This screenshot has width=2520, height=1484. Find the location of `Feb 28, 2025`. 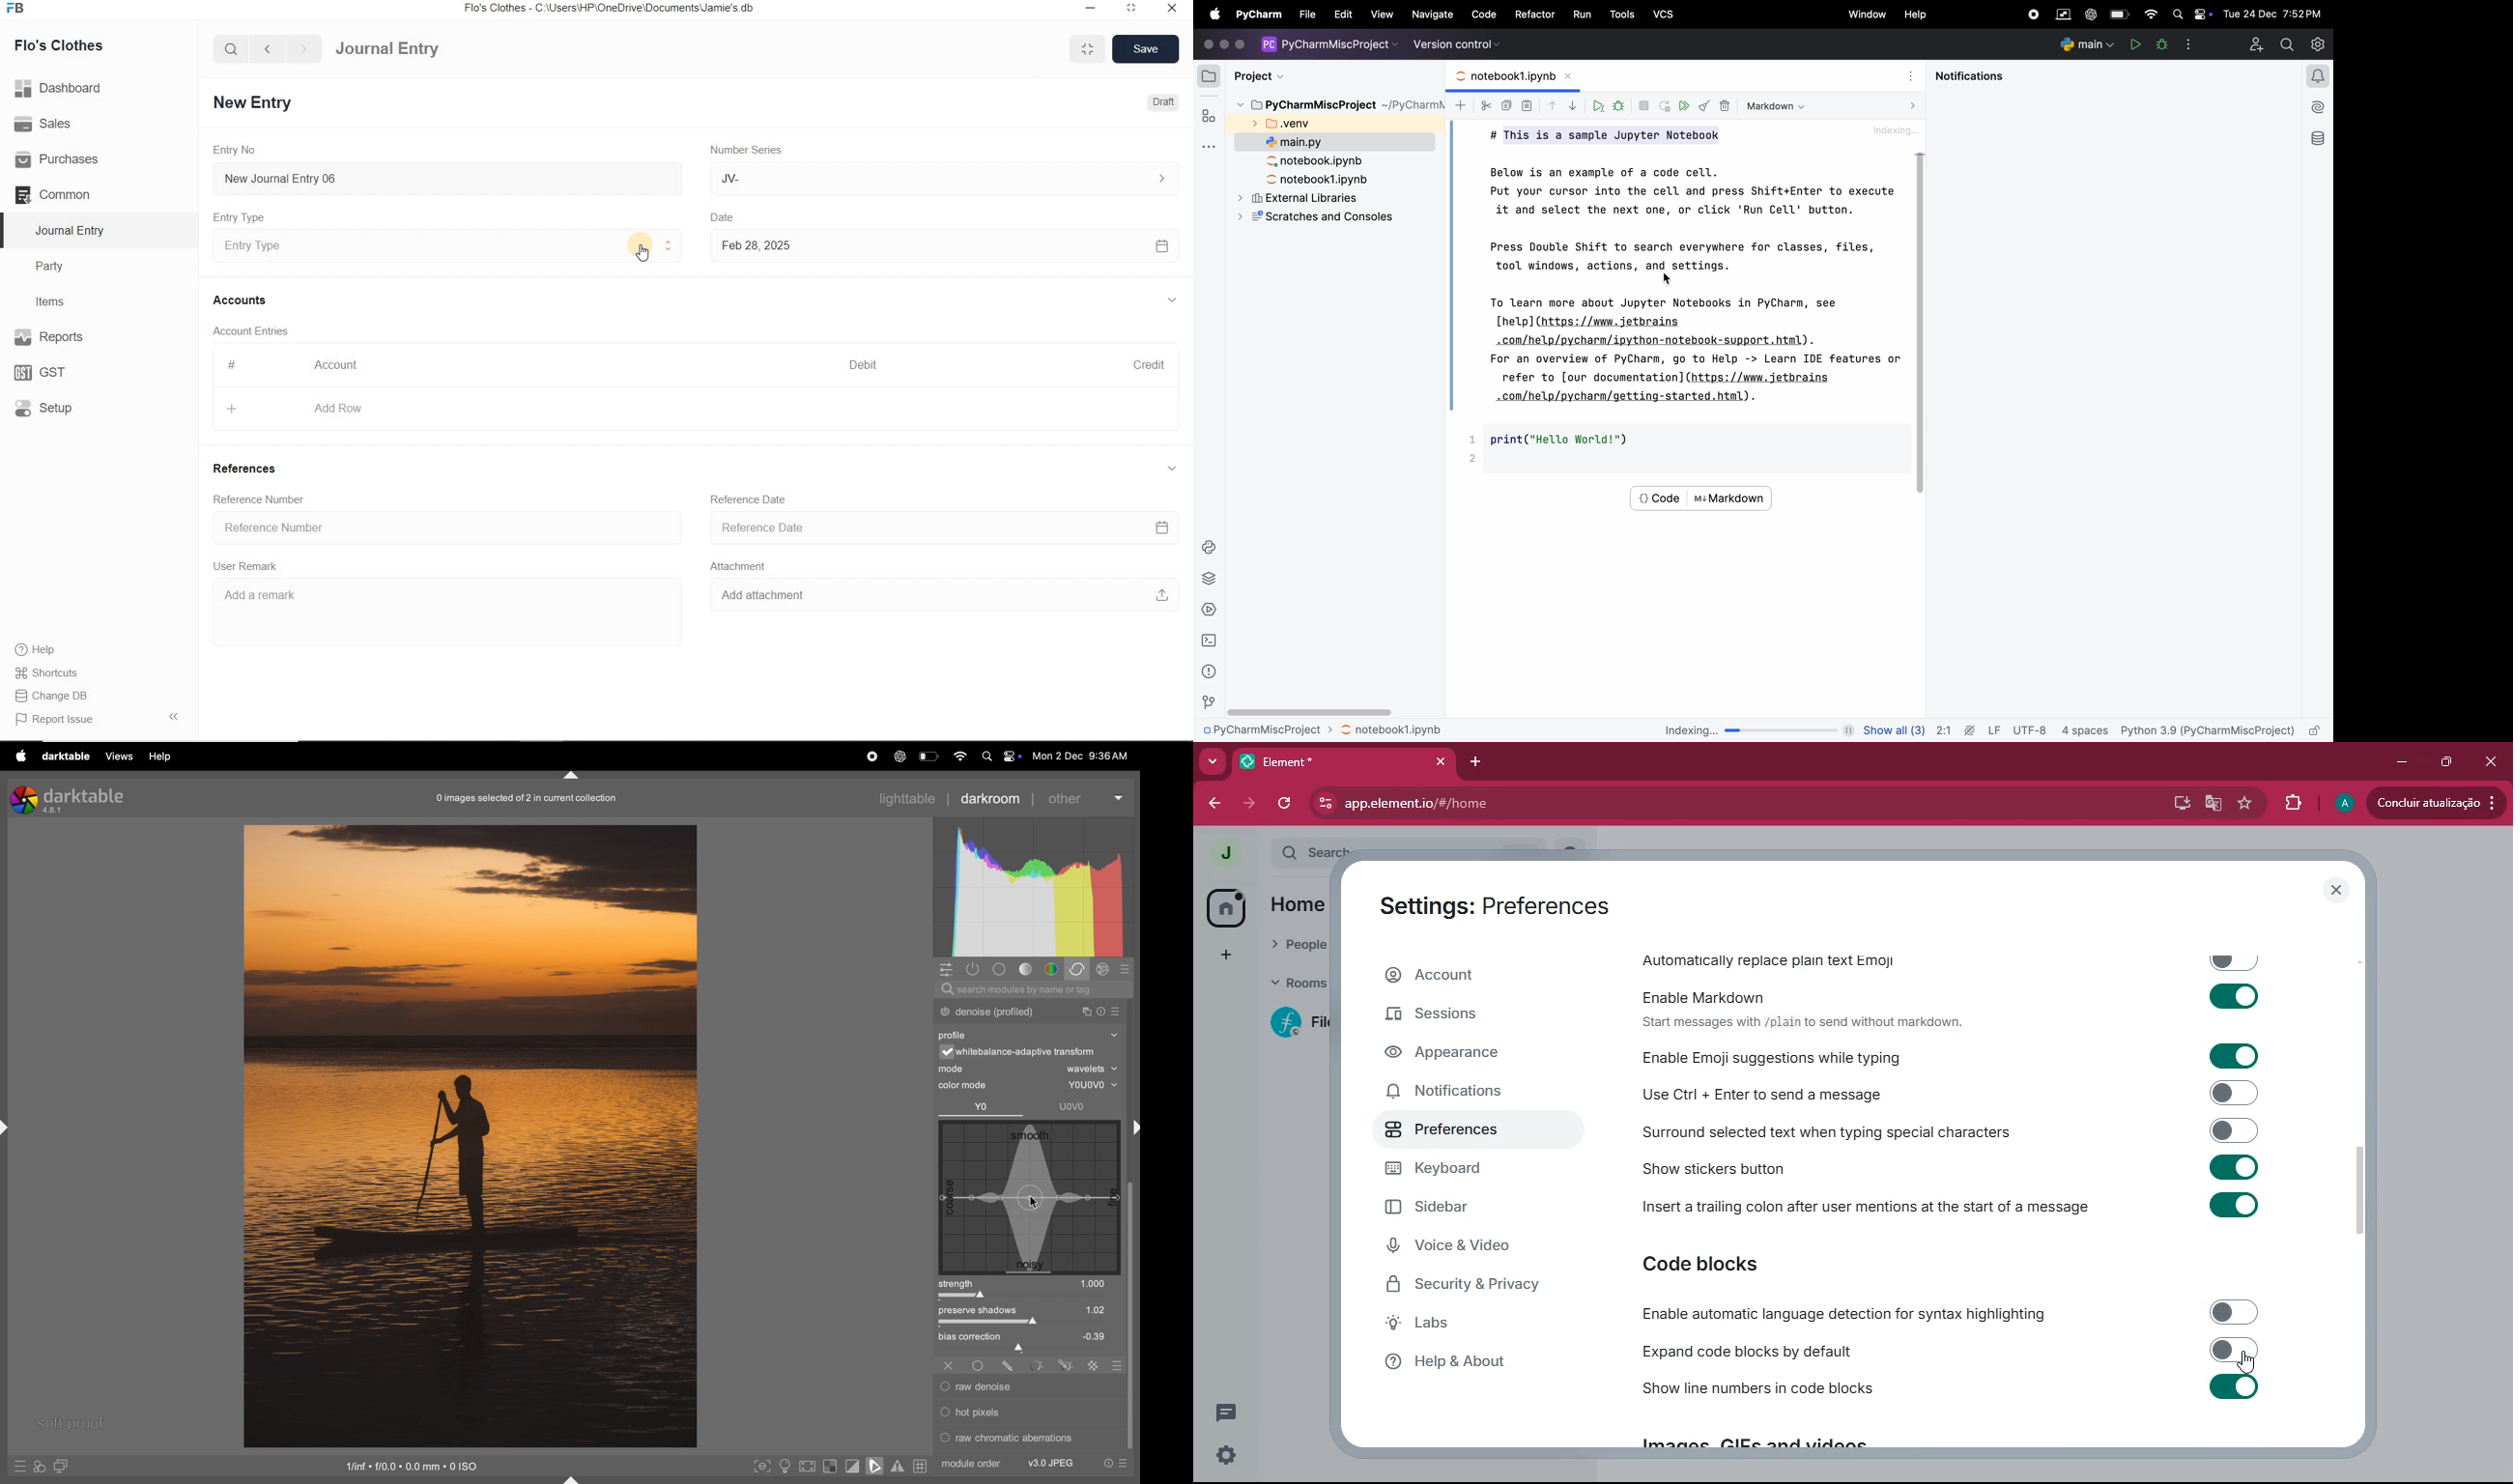

Feb 28, 2025 is located at coordinates (945, 245).